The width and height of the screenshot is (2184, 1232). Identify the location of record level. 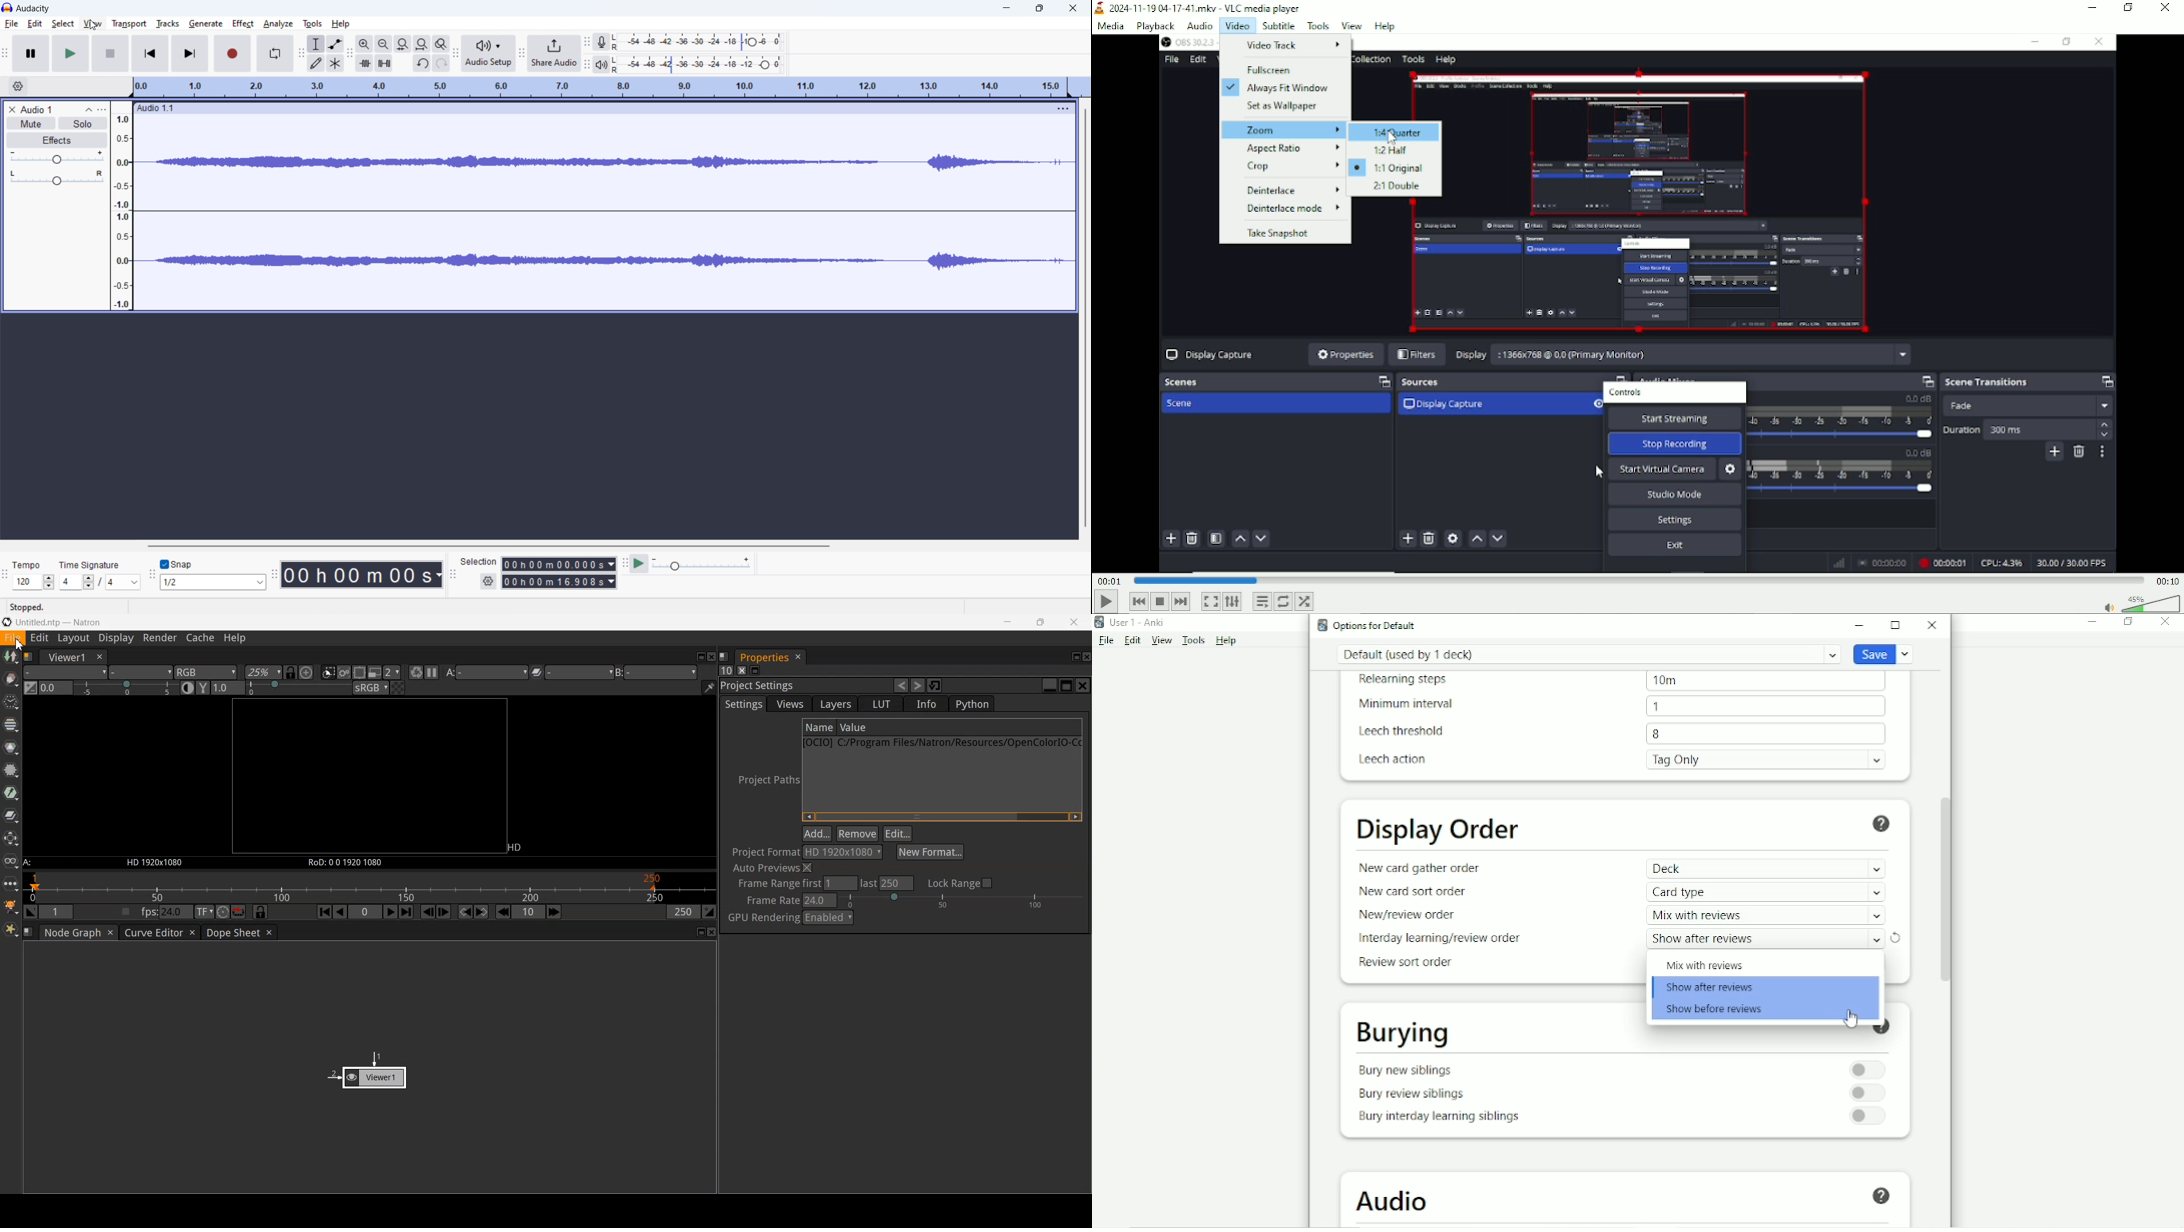
(702, 42).